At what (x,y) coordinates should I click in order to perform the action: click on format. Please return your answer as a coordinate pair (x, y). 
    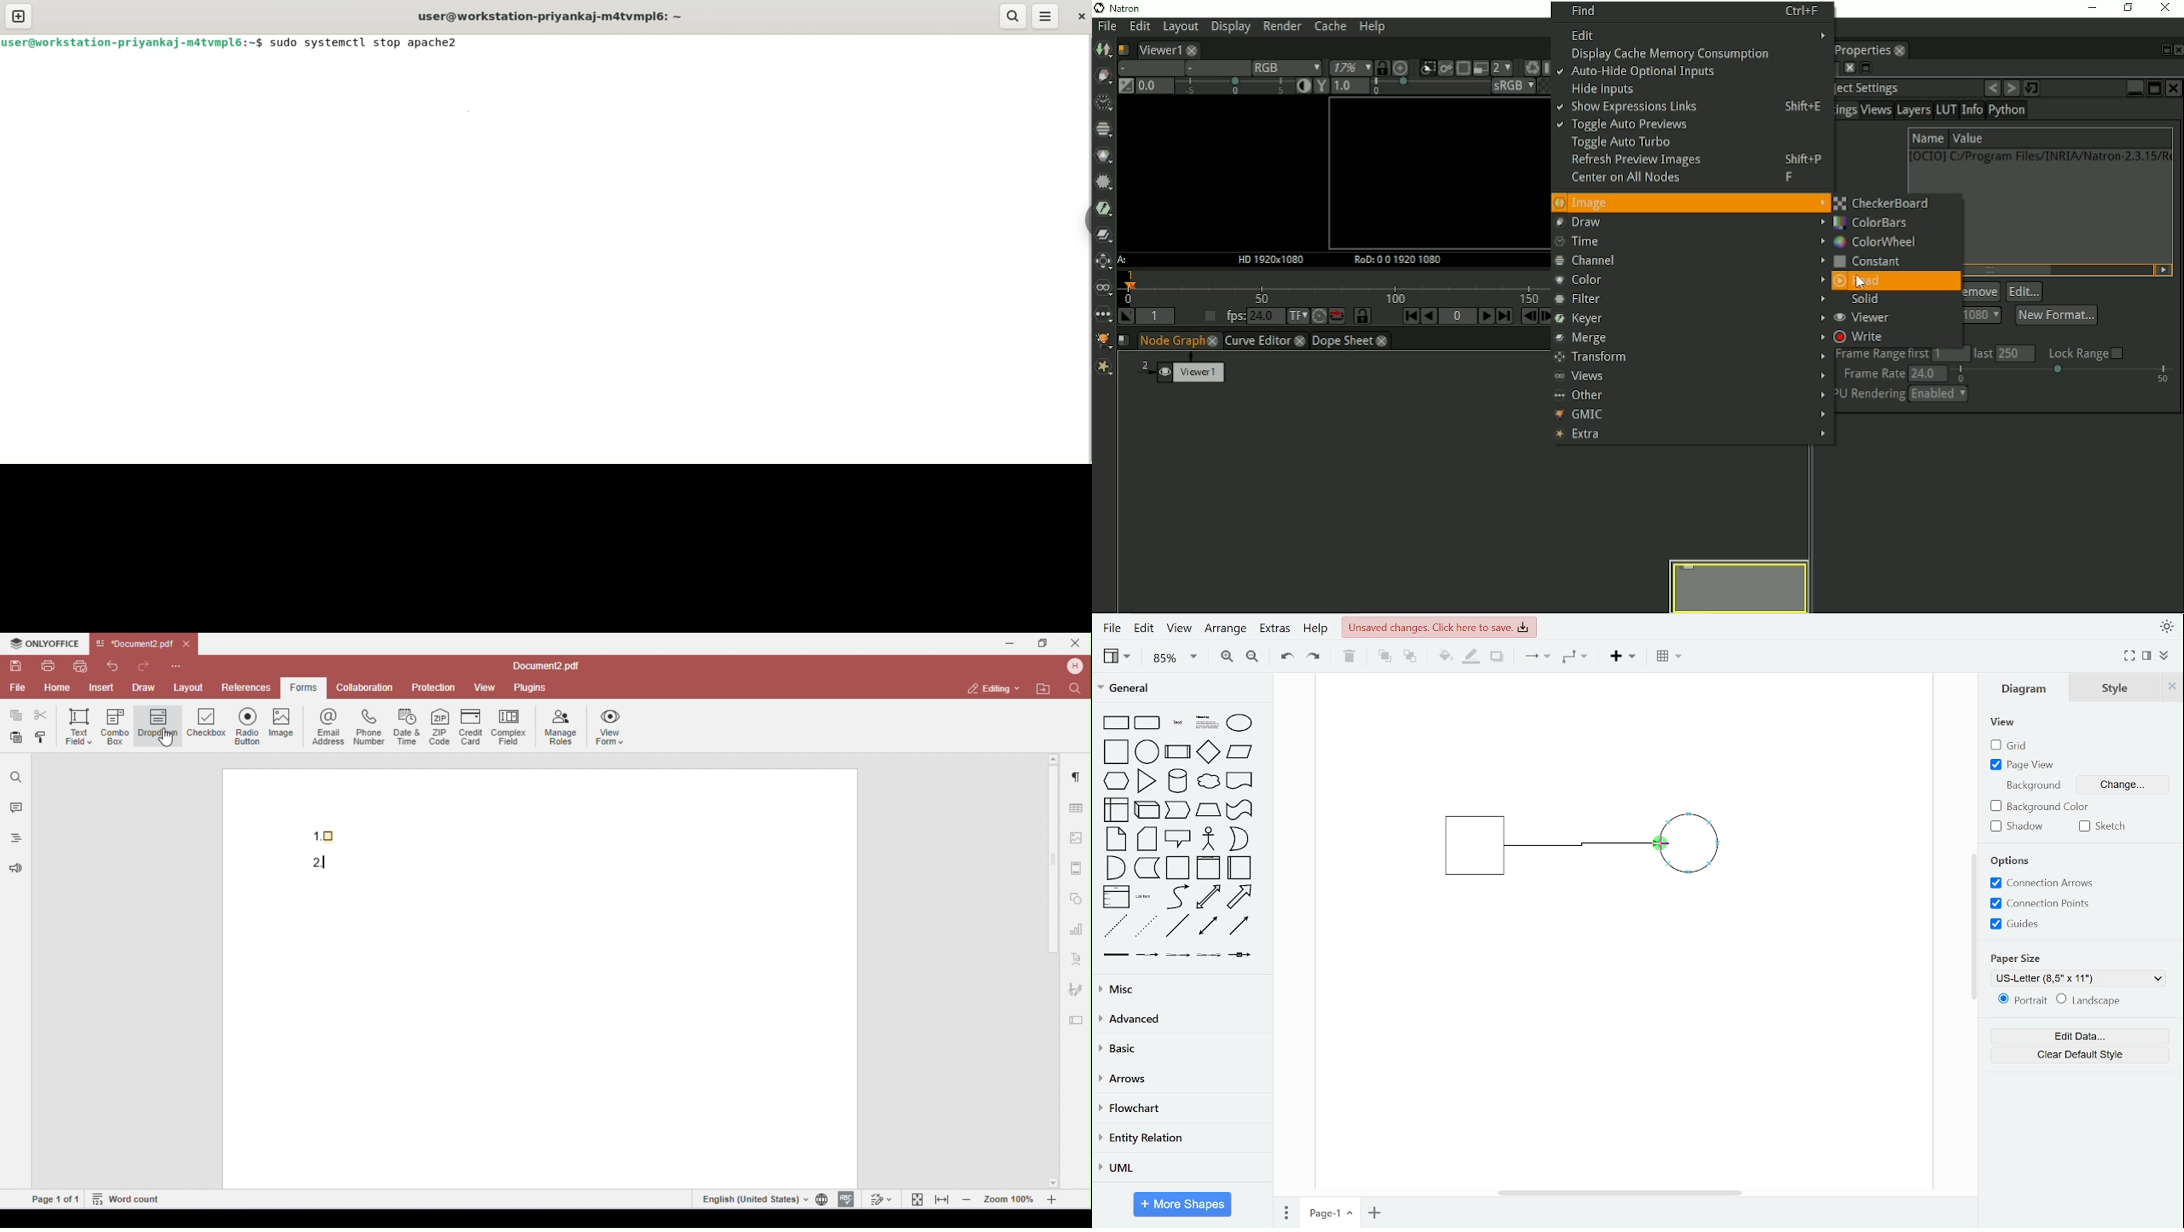
    Looking at the image, I should click on (2148, 656).